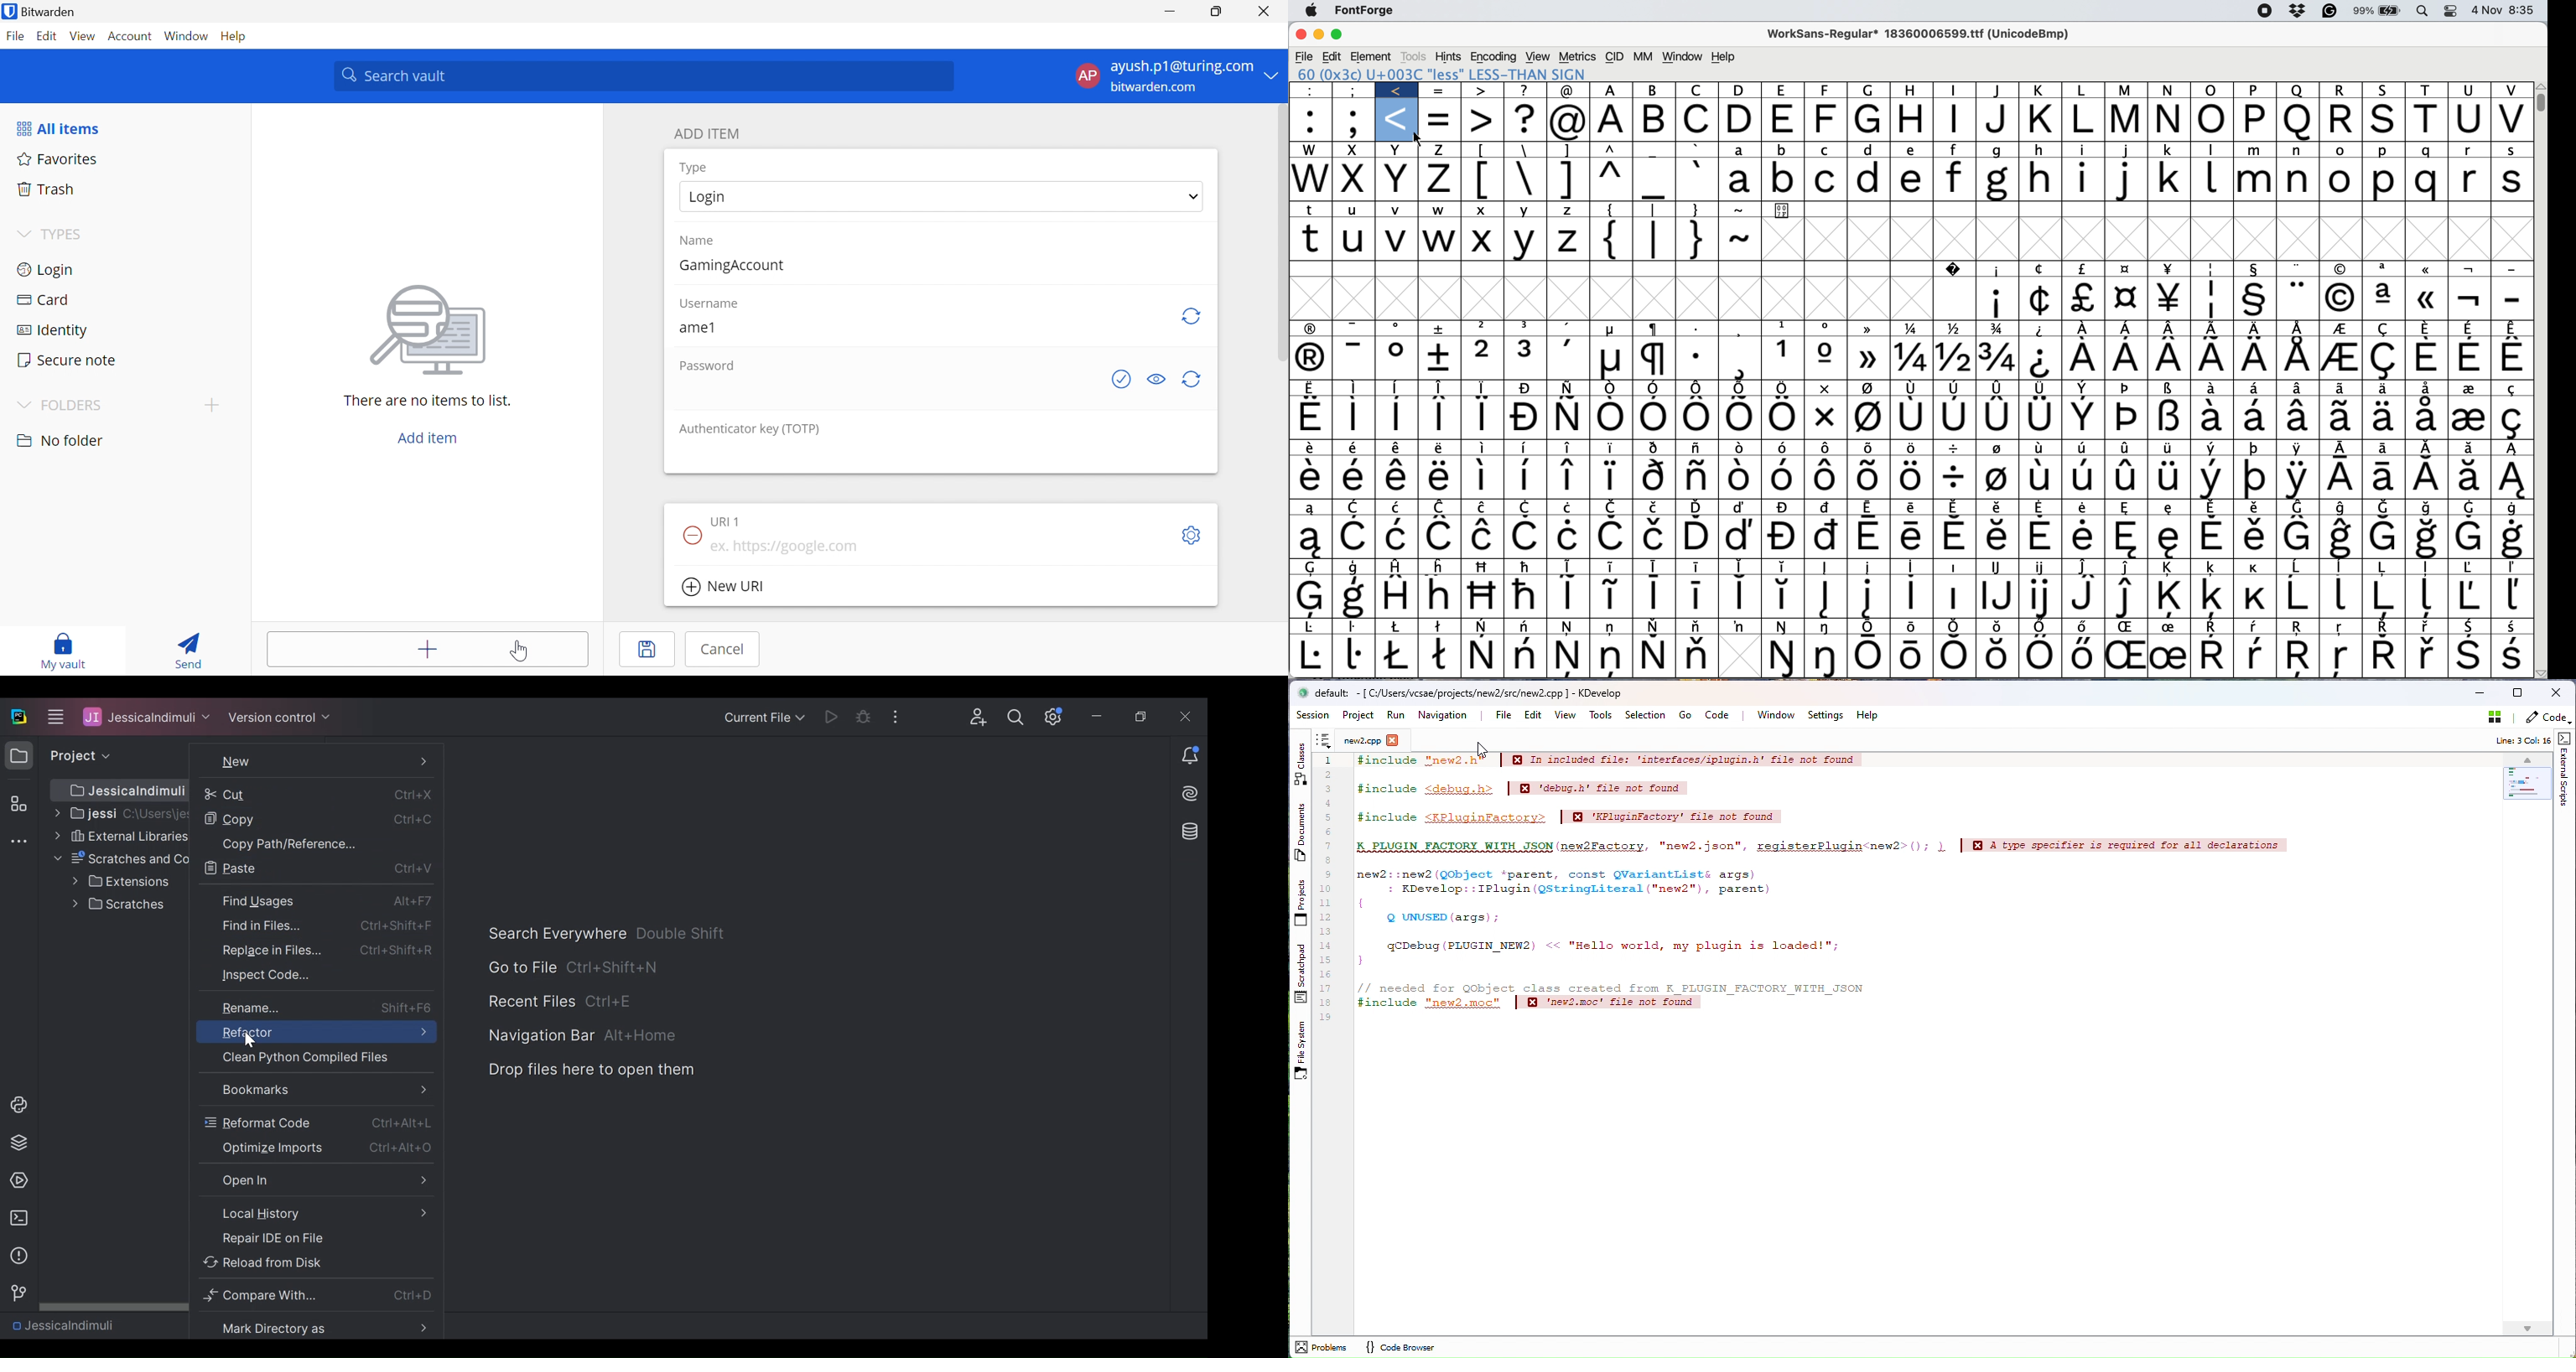 This screenshot has width=2576, height=1372. I want to click on t, so click(1312, 239).